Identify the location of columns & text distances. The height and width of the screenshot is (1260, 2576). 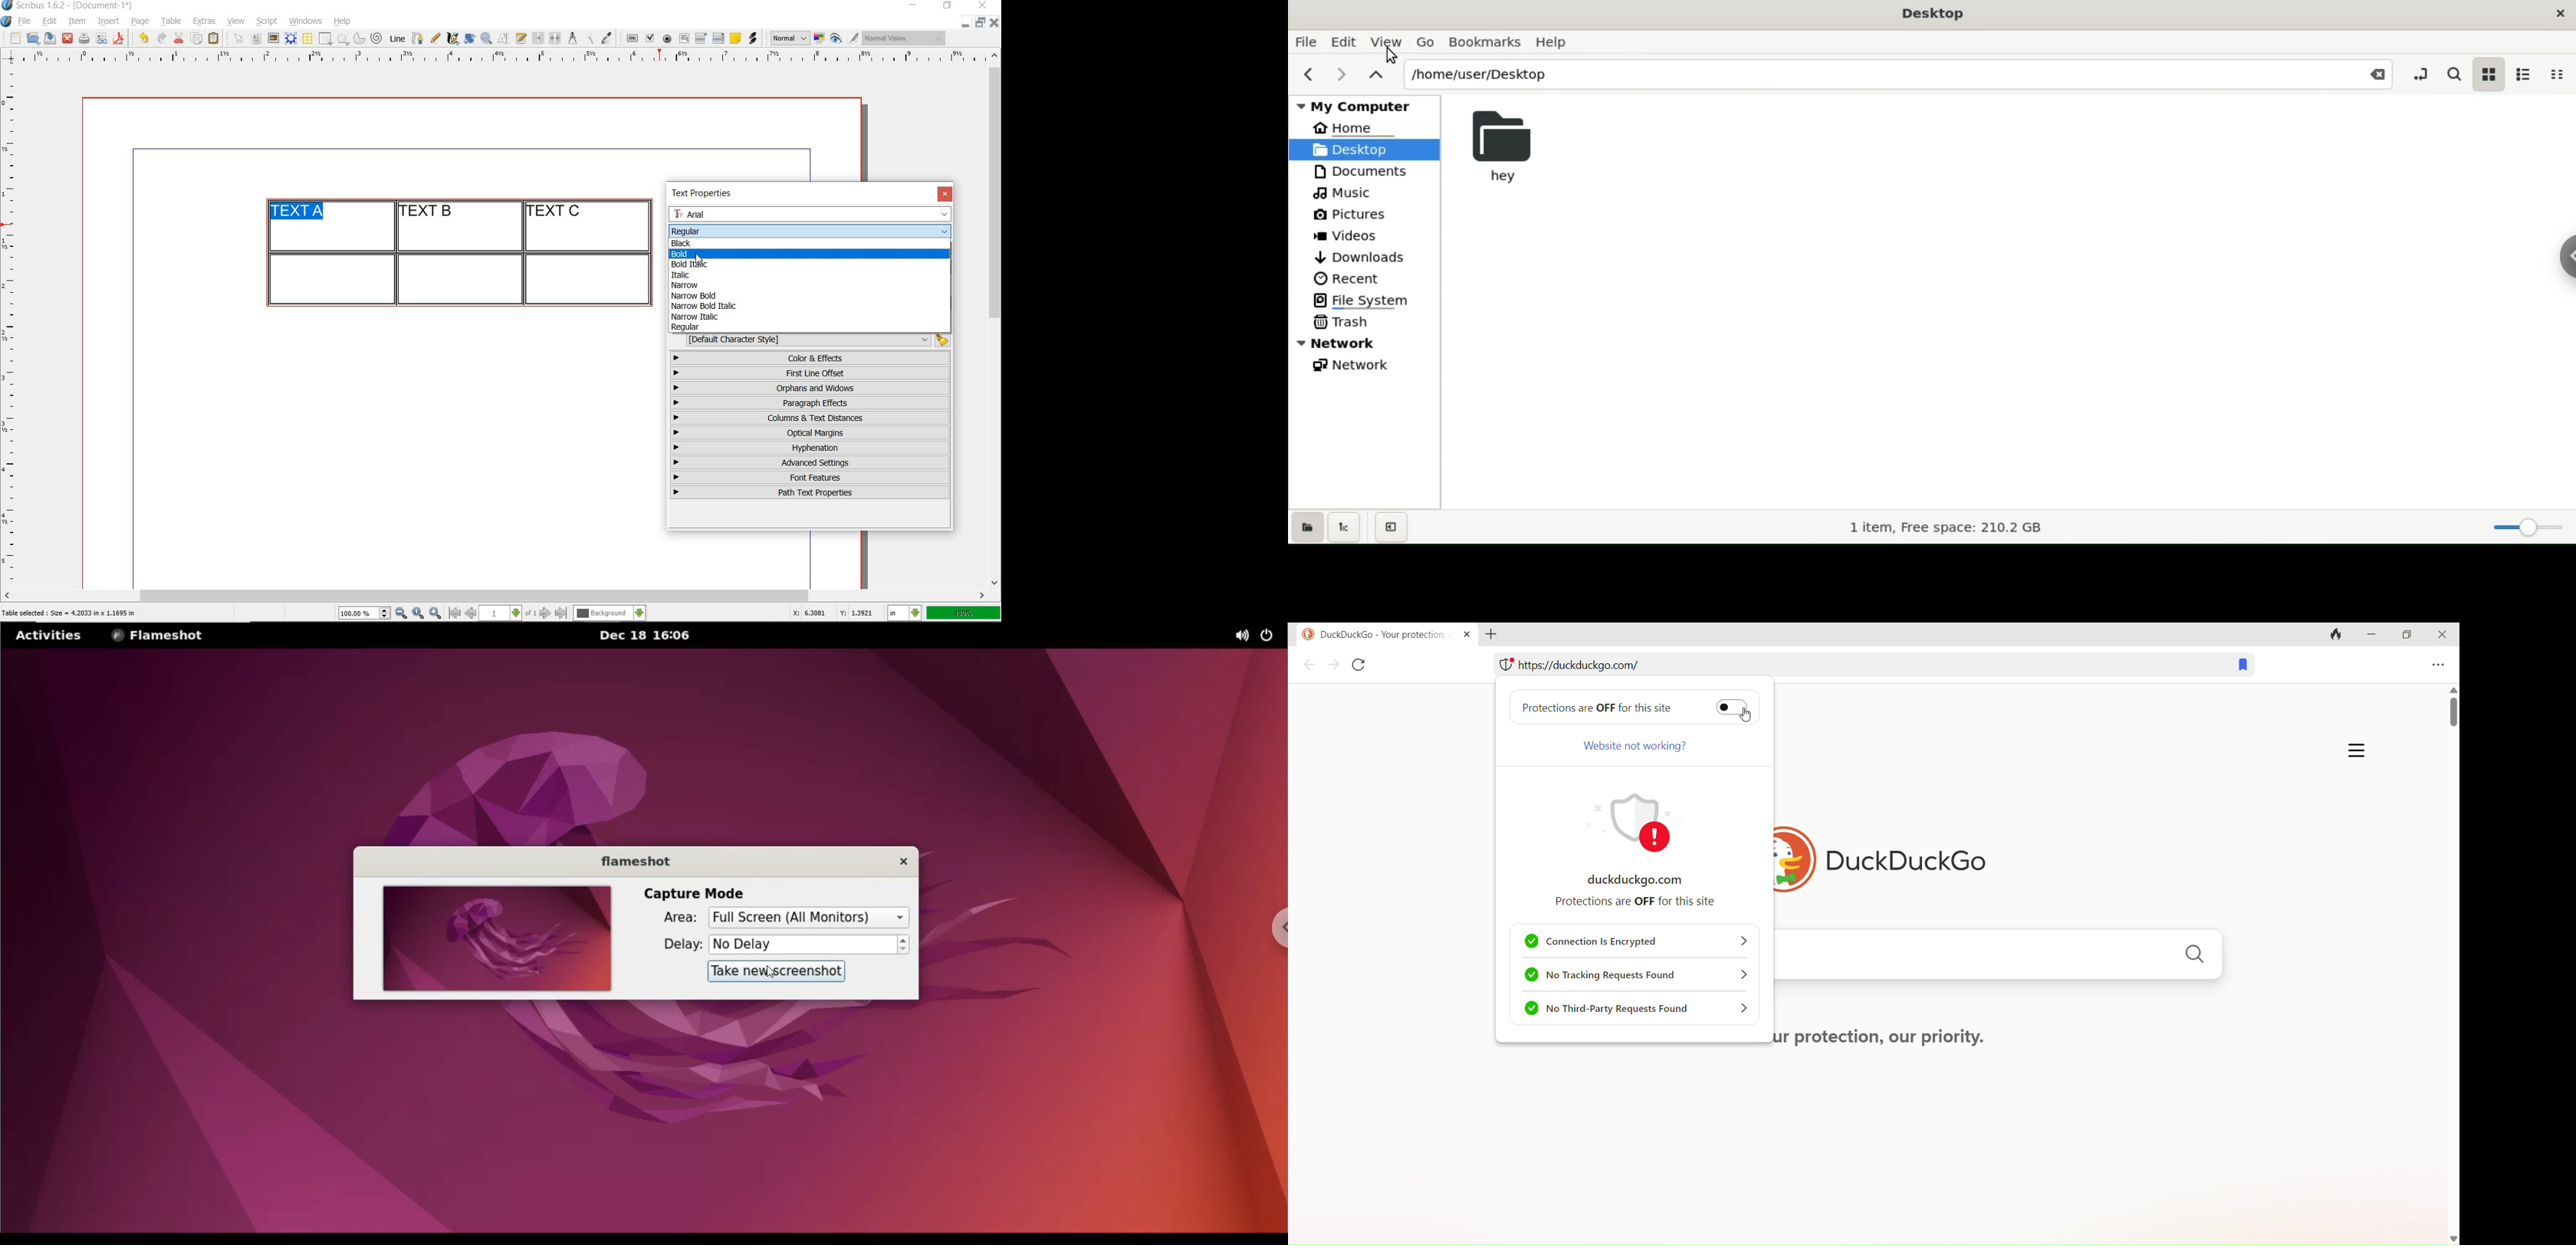
(813, 418).